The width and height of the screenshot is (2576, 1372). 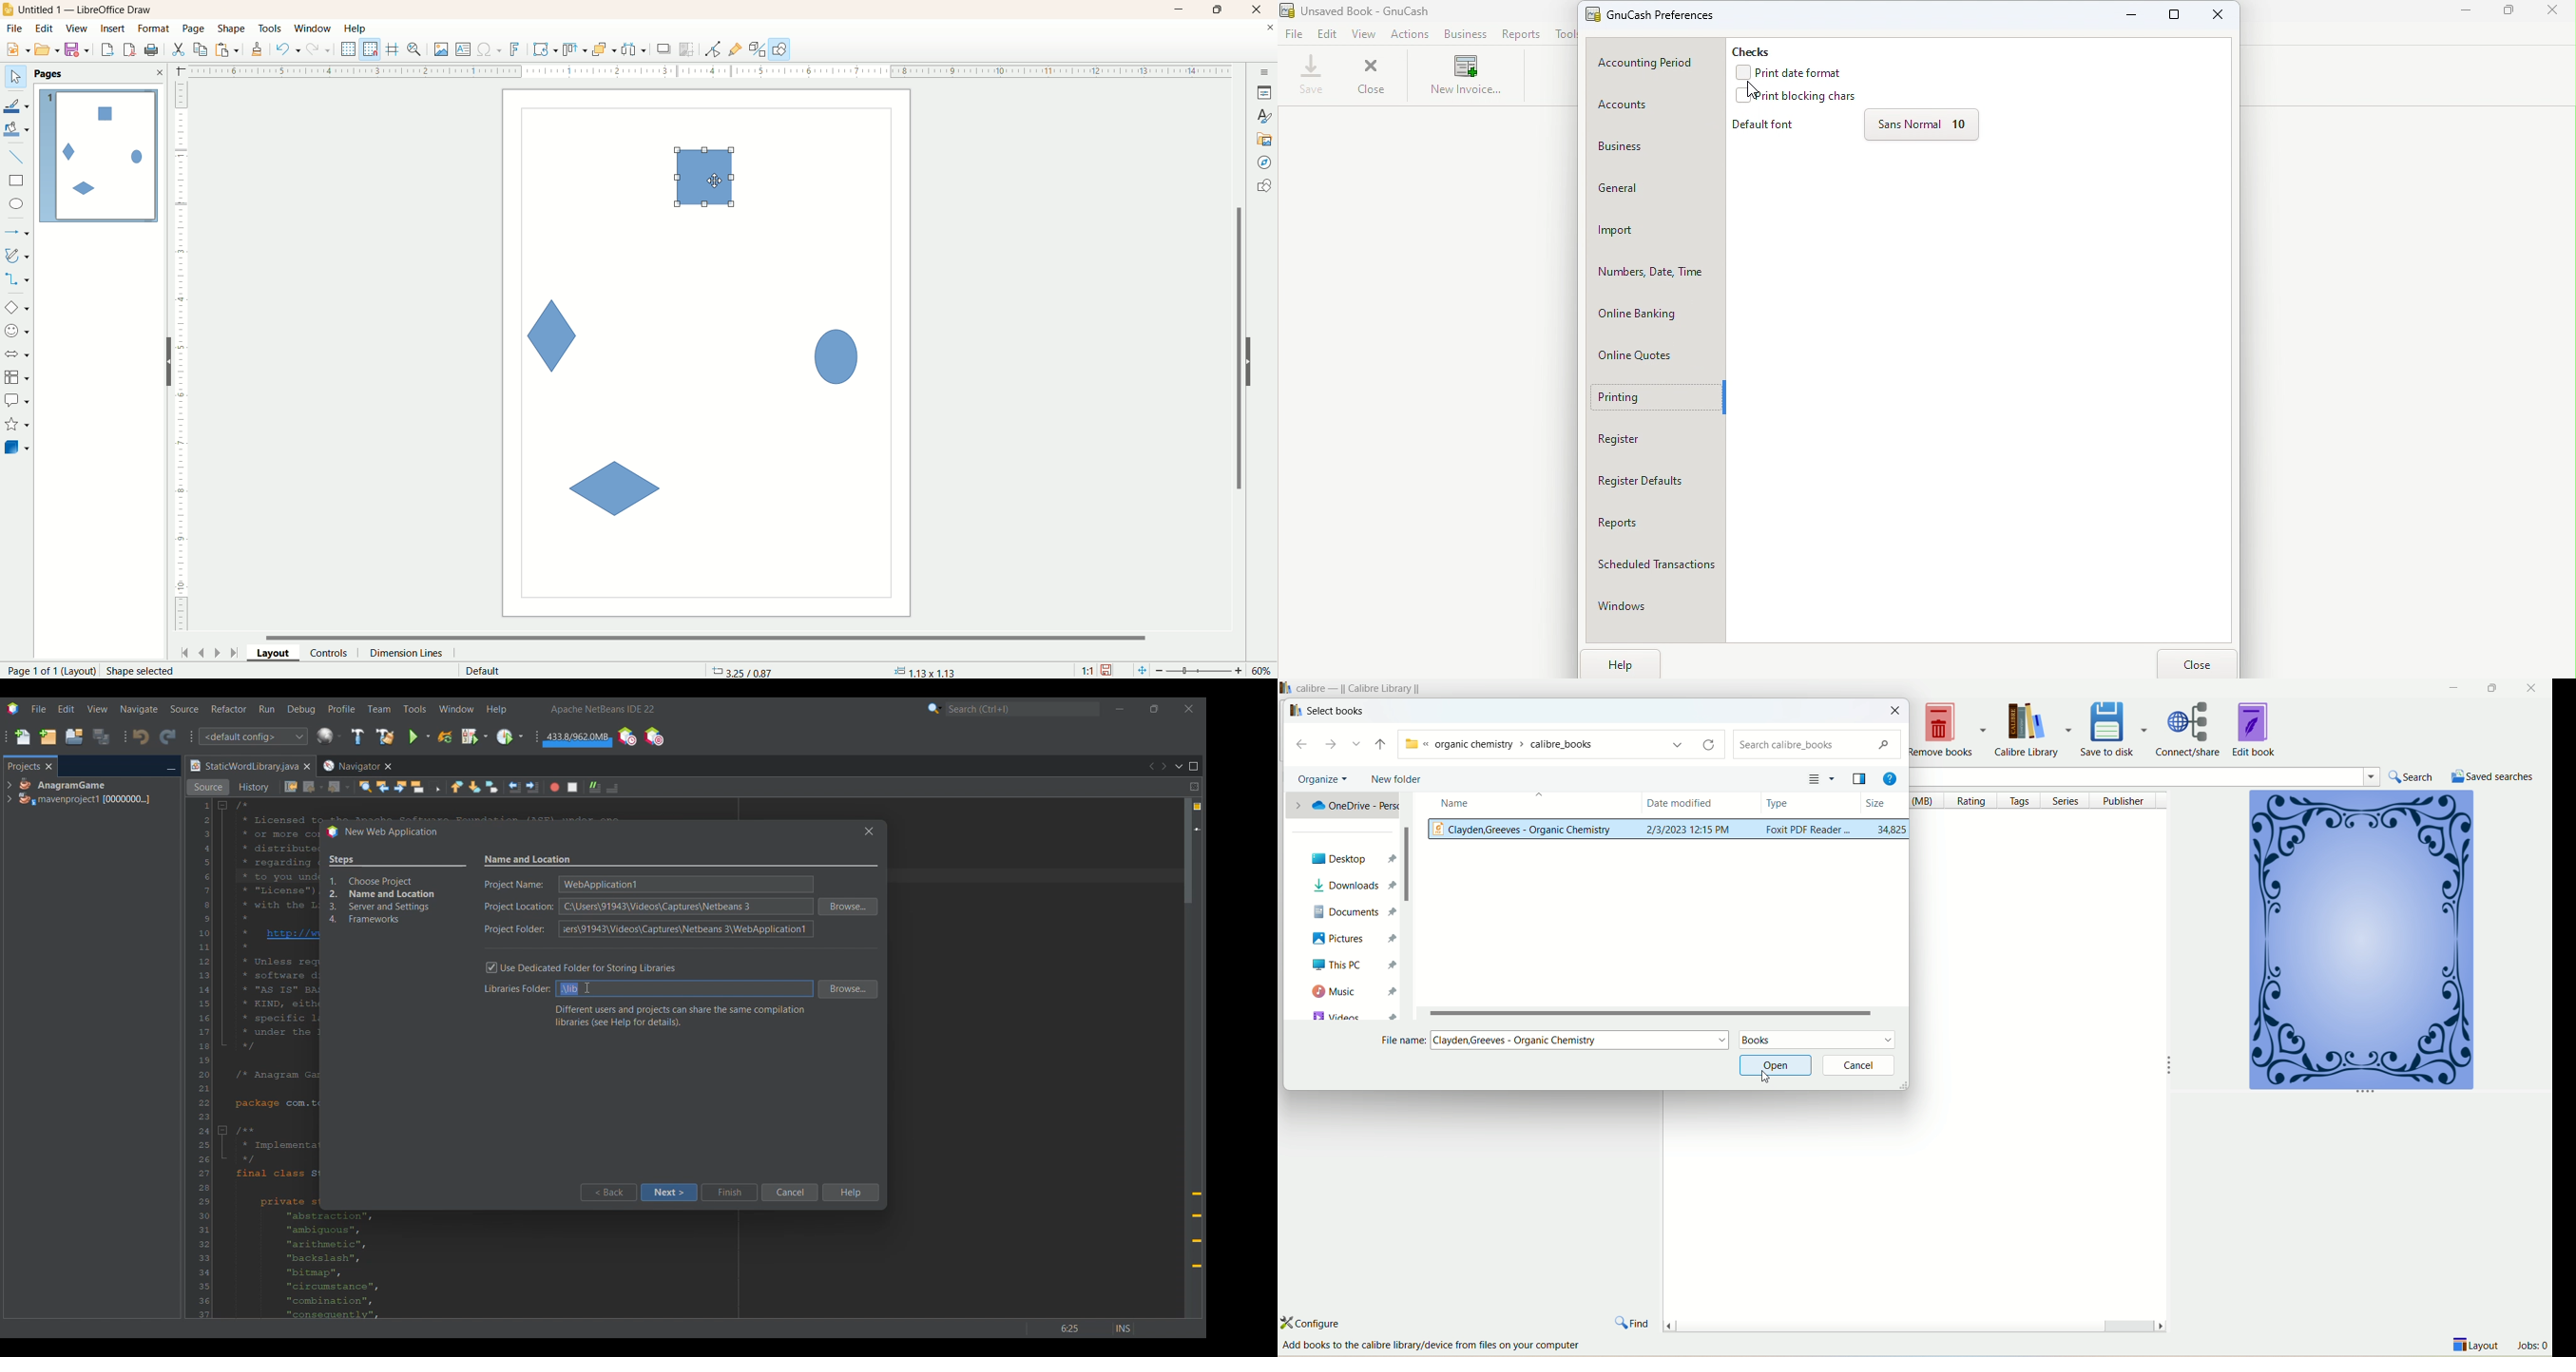 I want to click on Shape selected, so click(x=141, y=671).